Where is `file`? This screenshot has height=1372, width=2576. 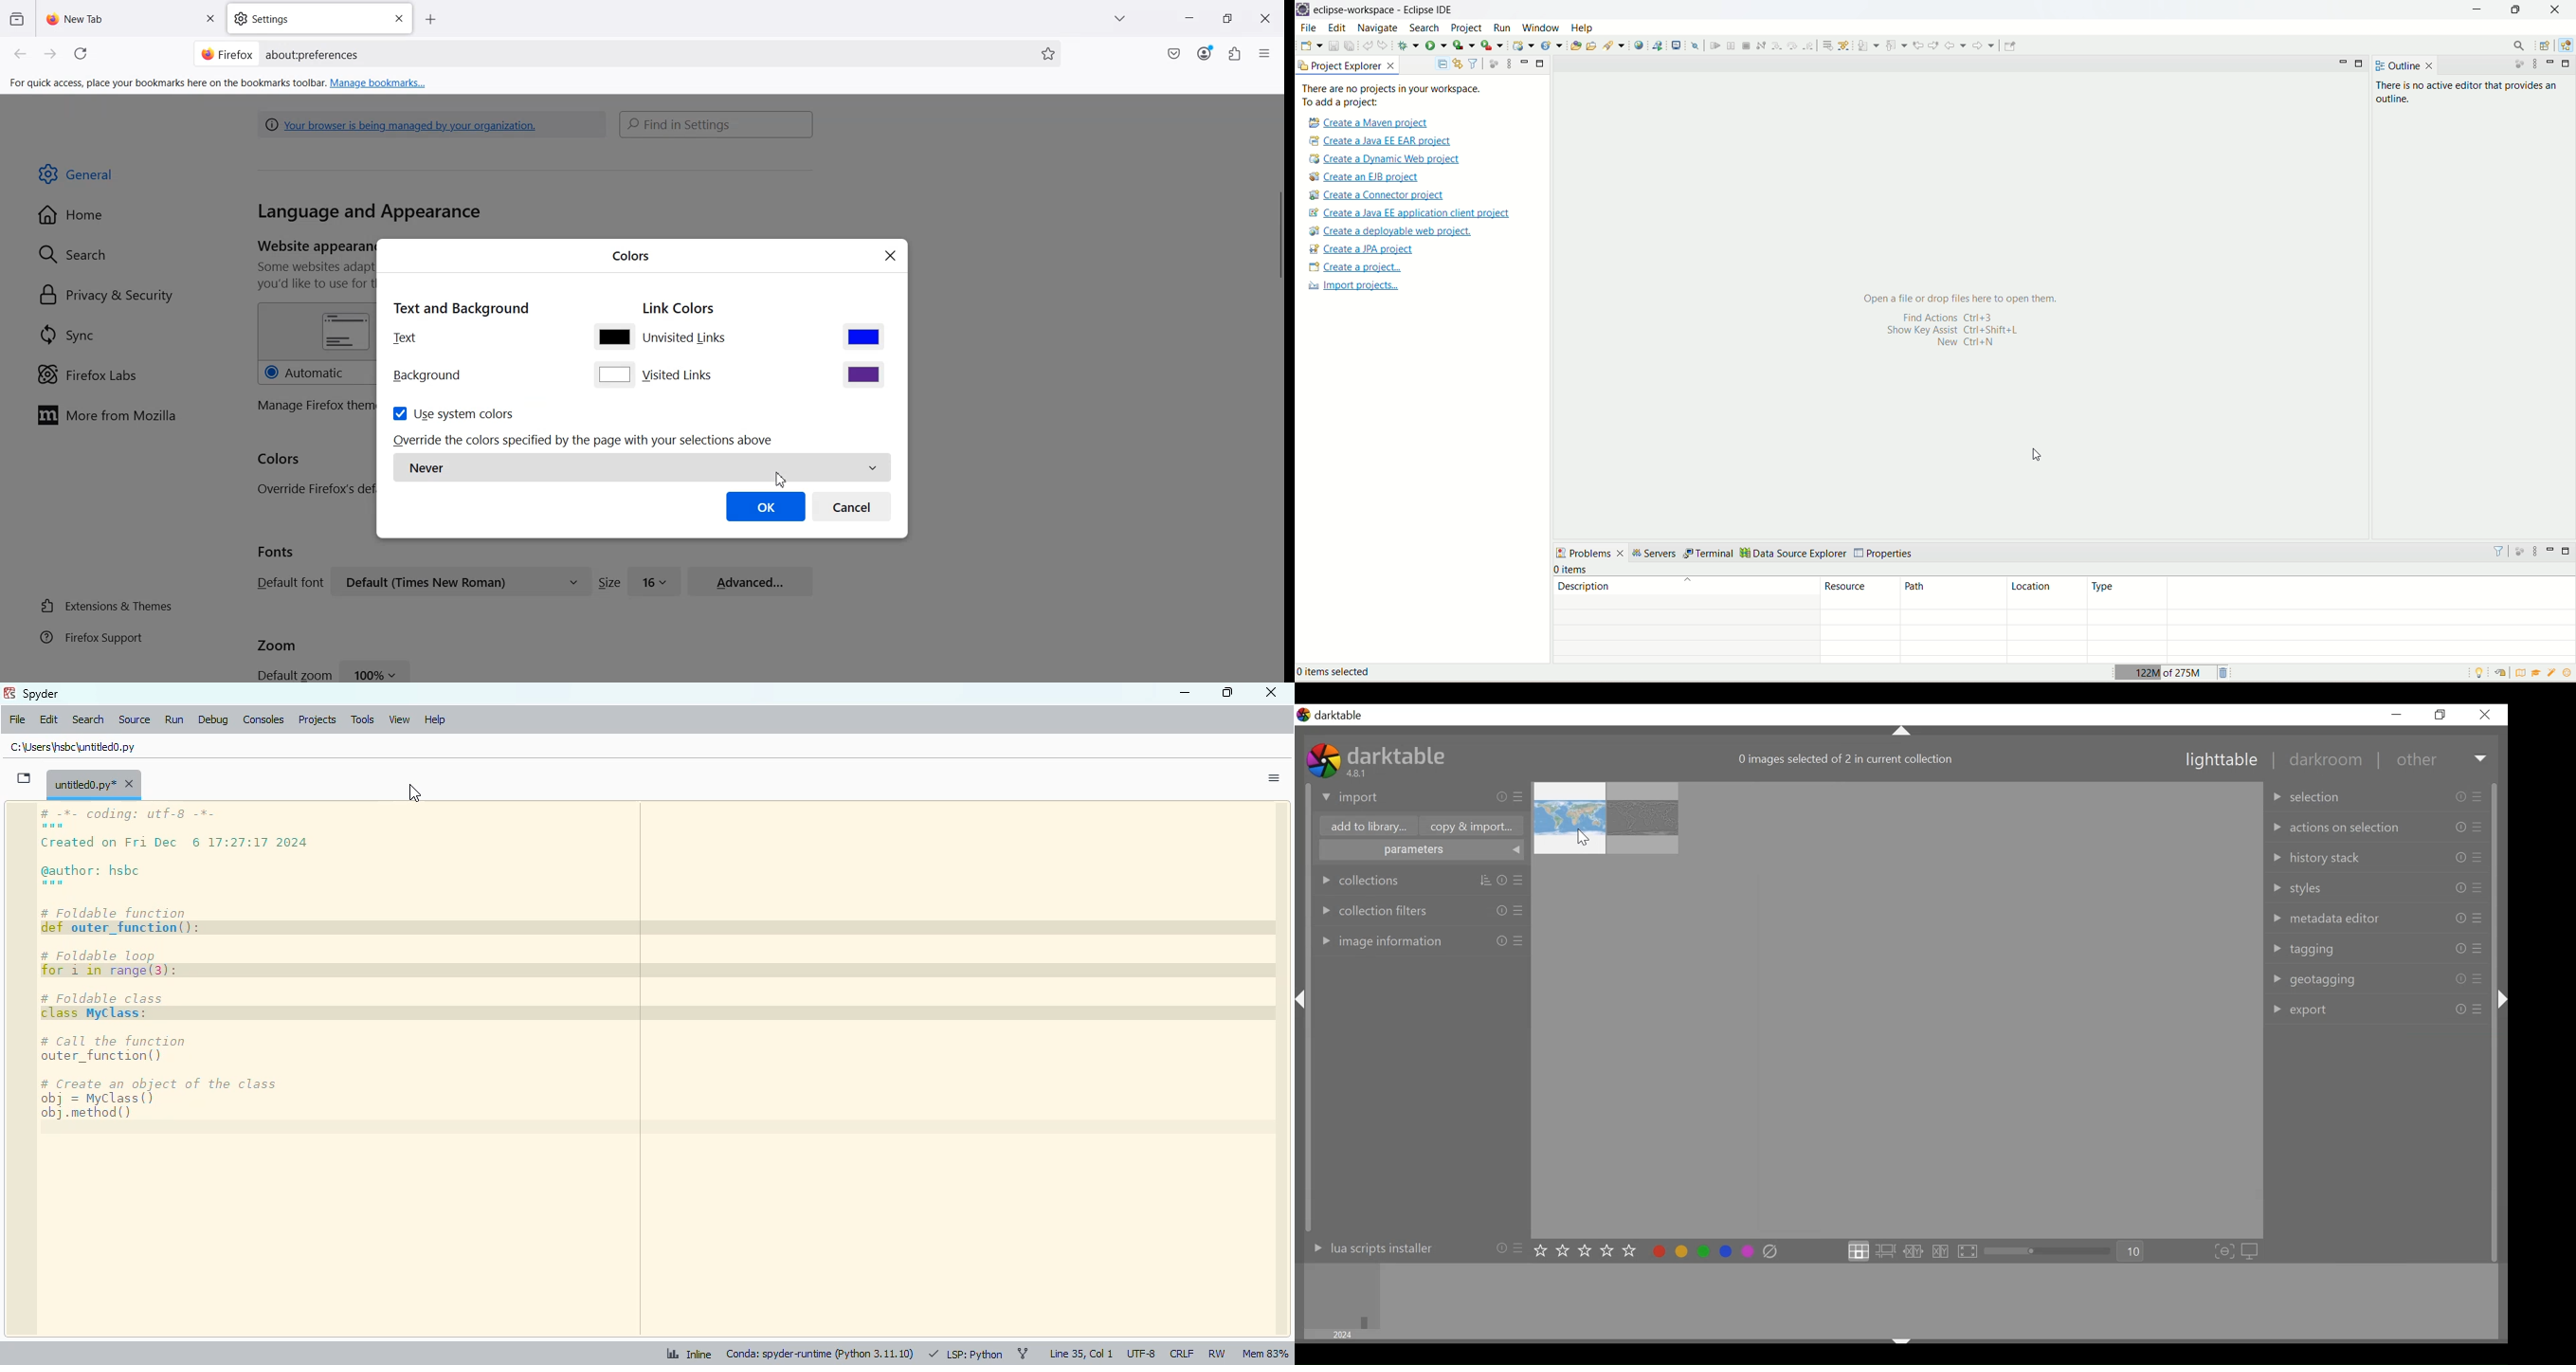
file is located at coordinates (17, 719).